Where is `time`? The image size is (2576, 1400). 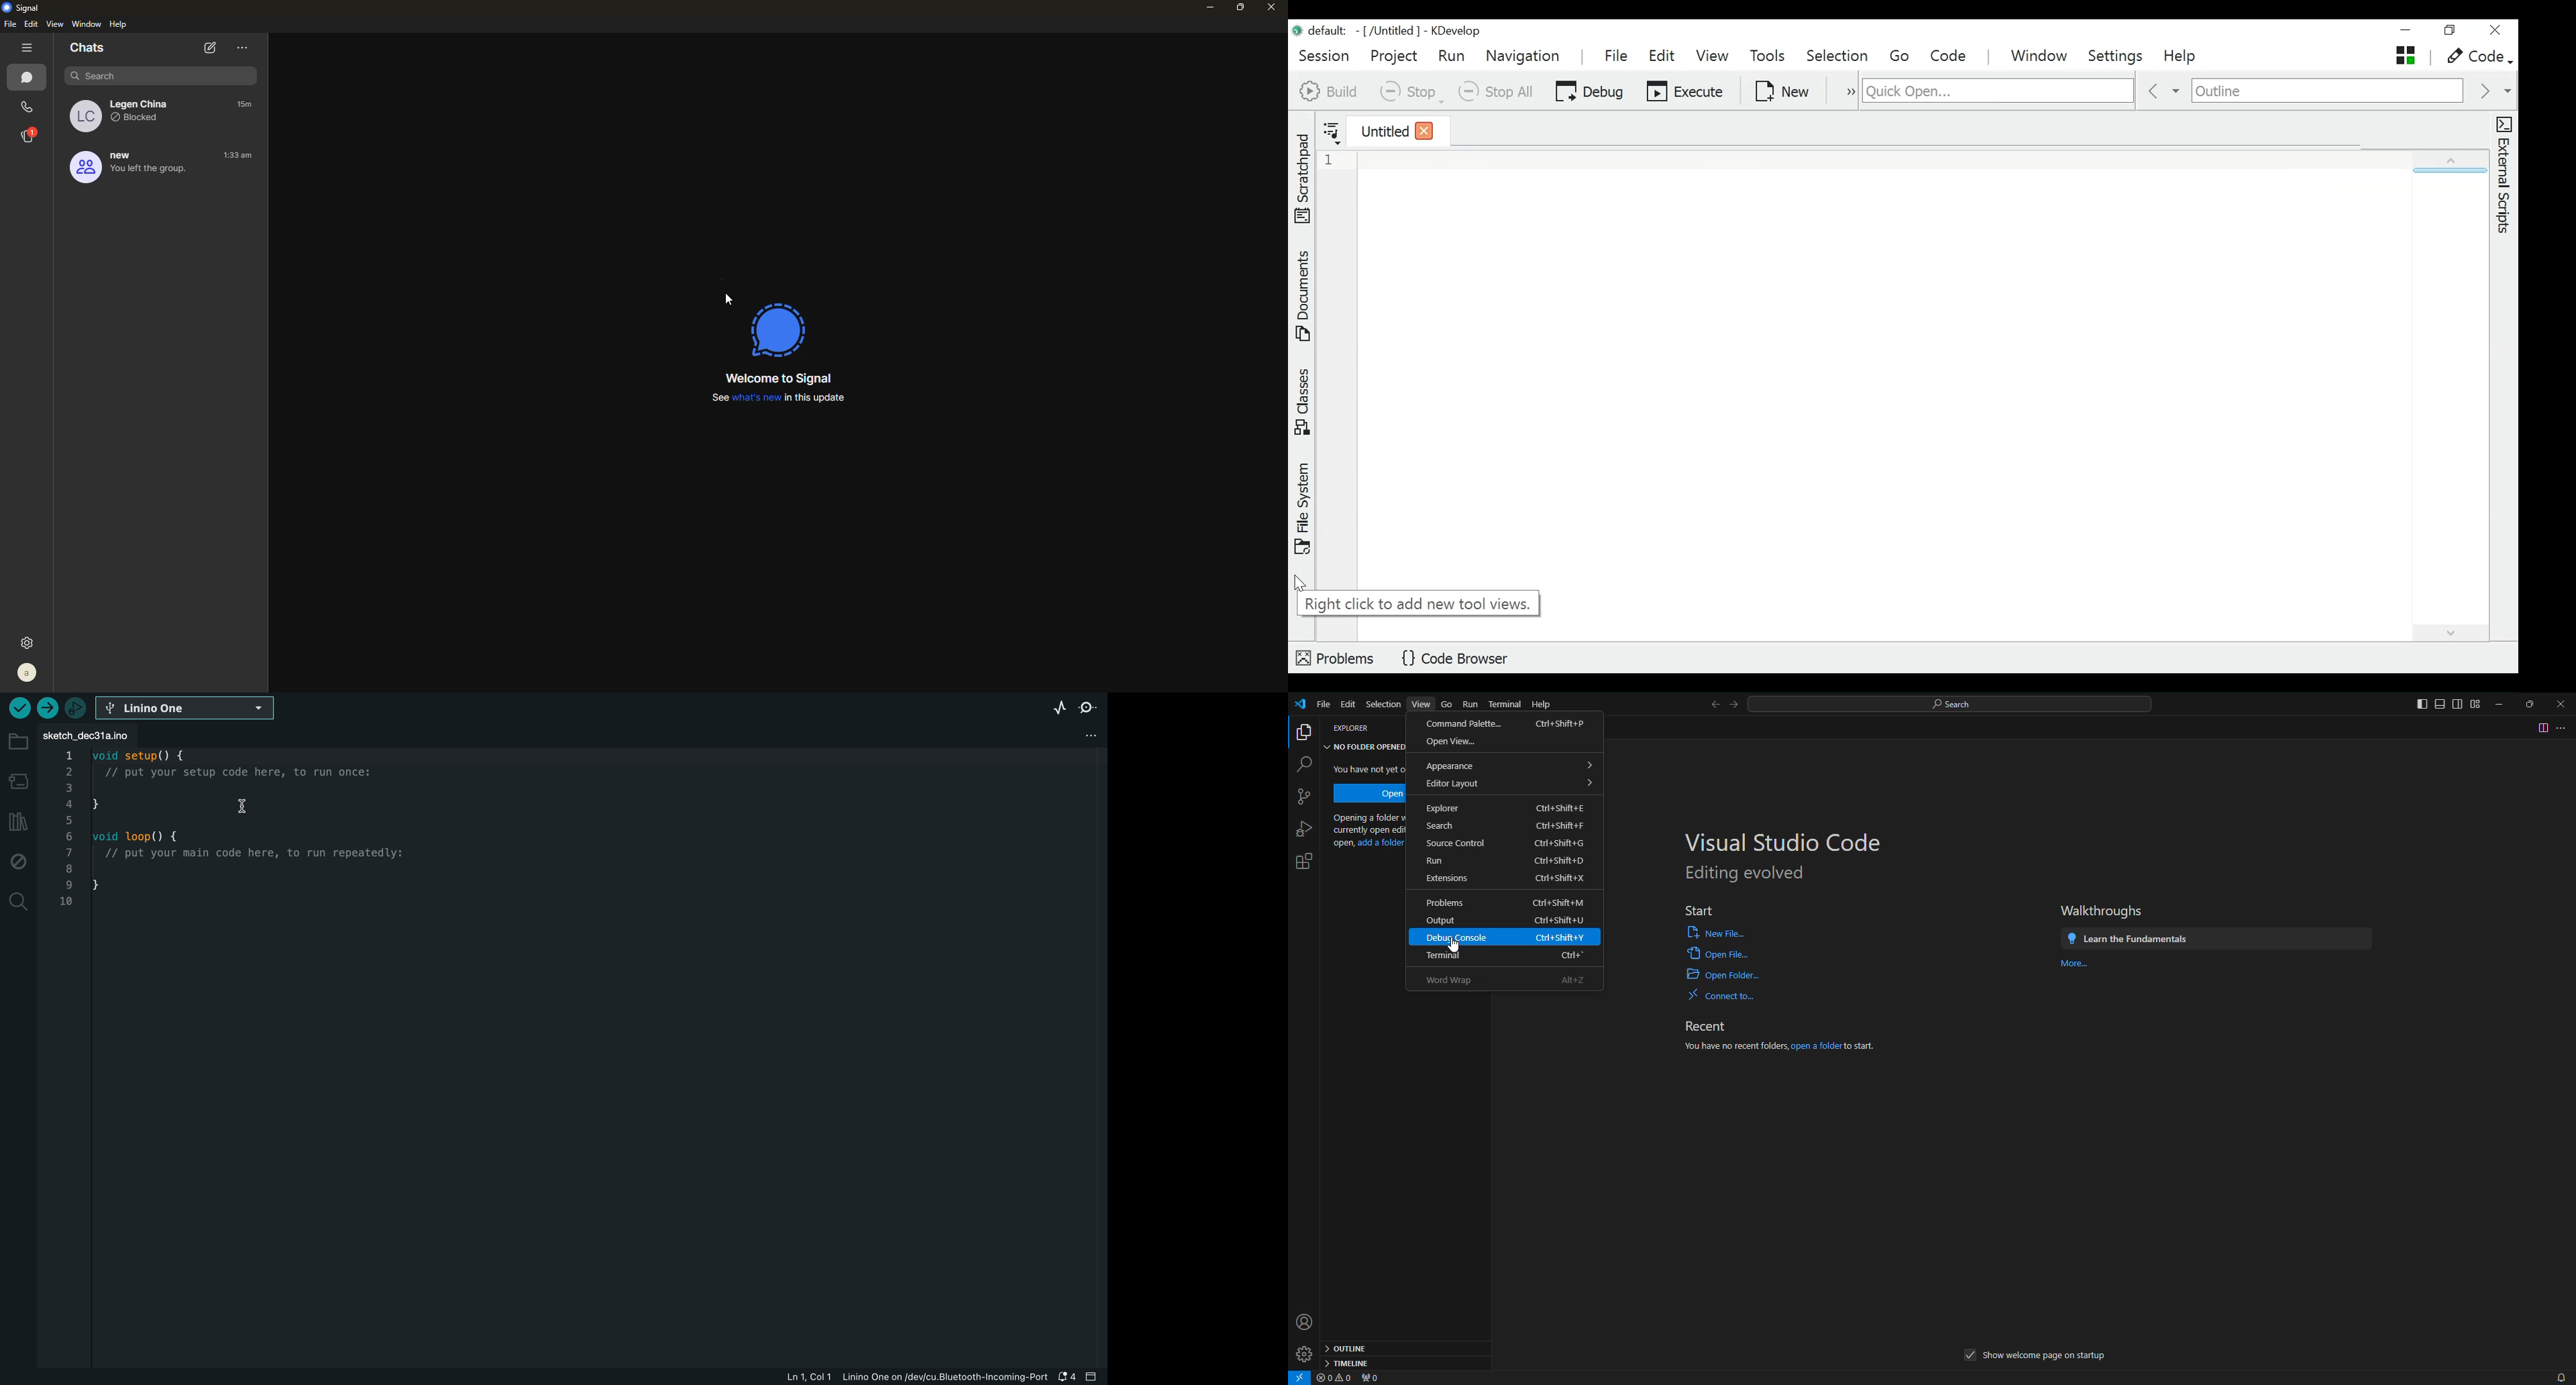 time is located at coordinates (246, 105).